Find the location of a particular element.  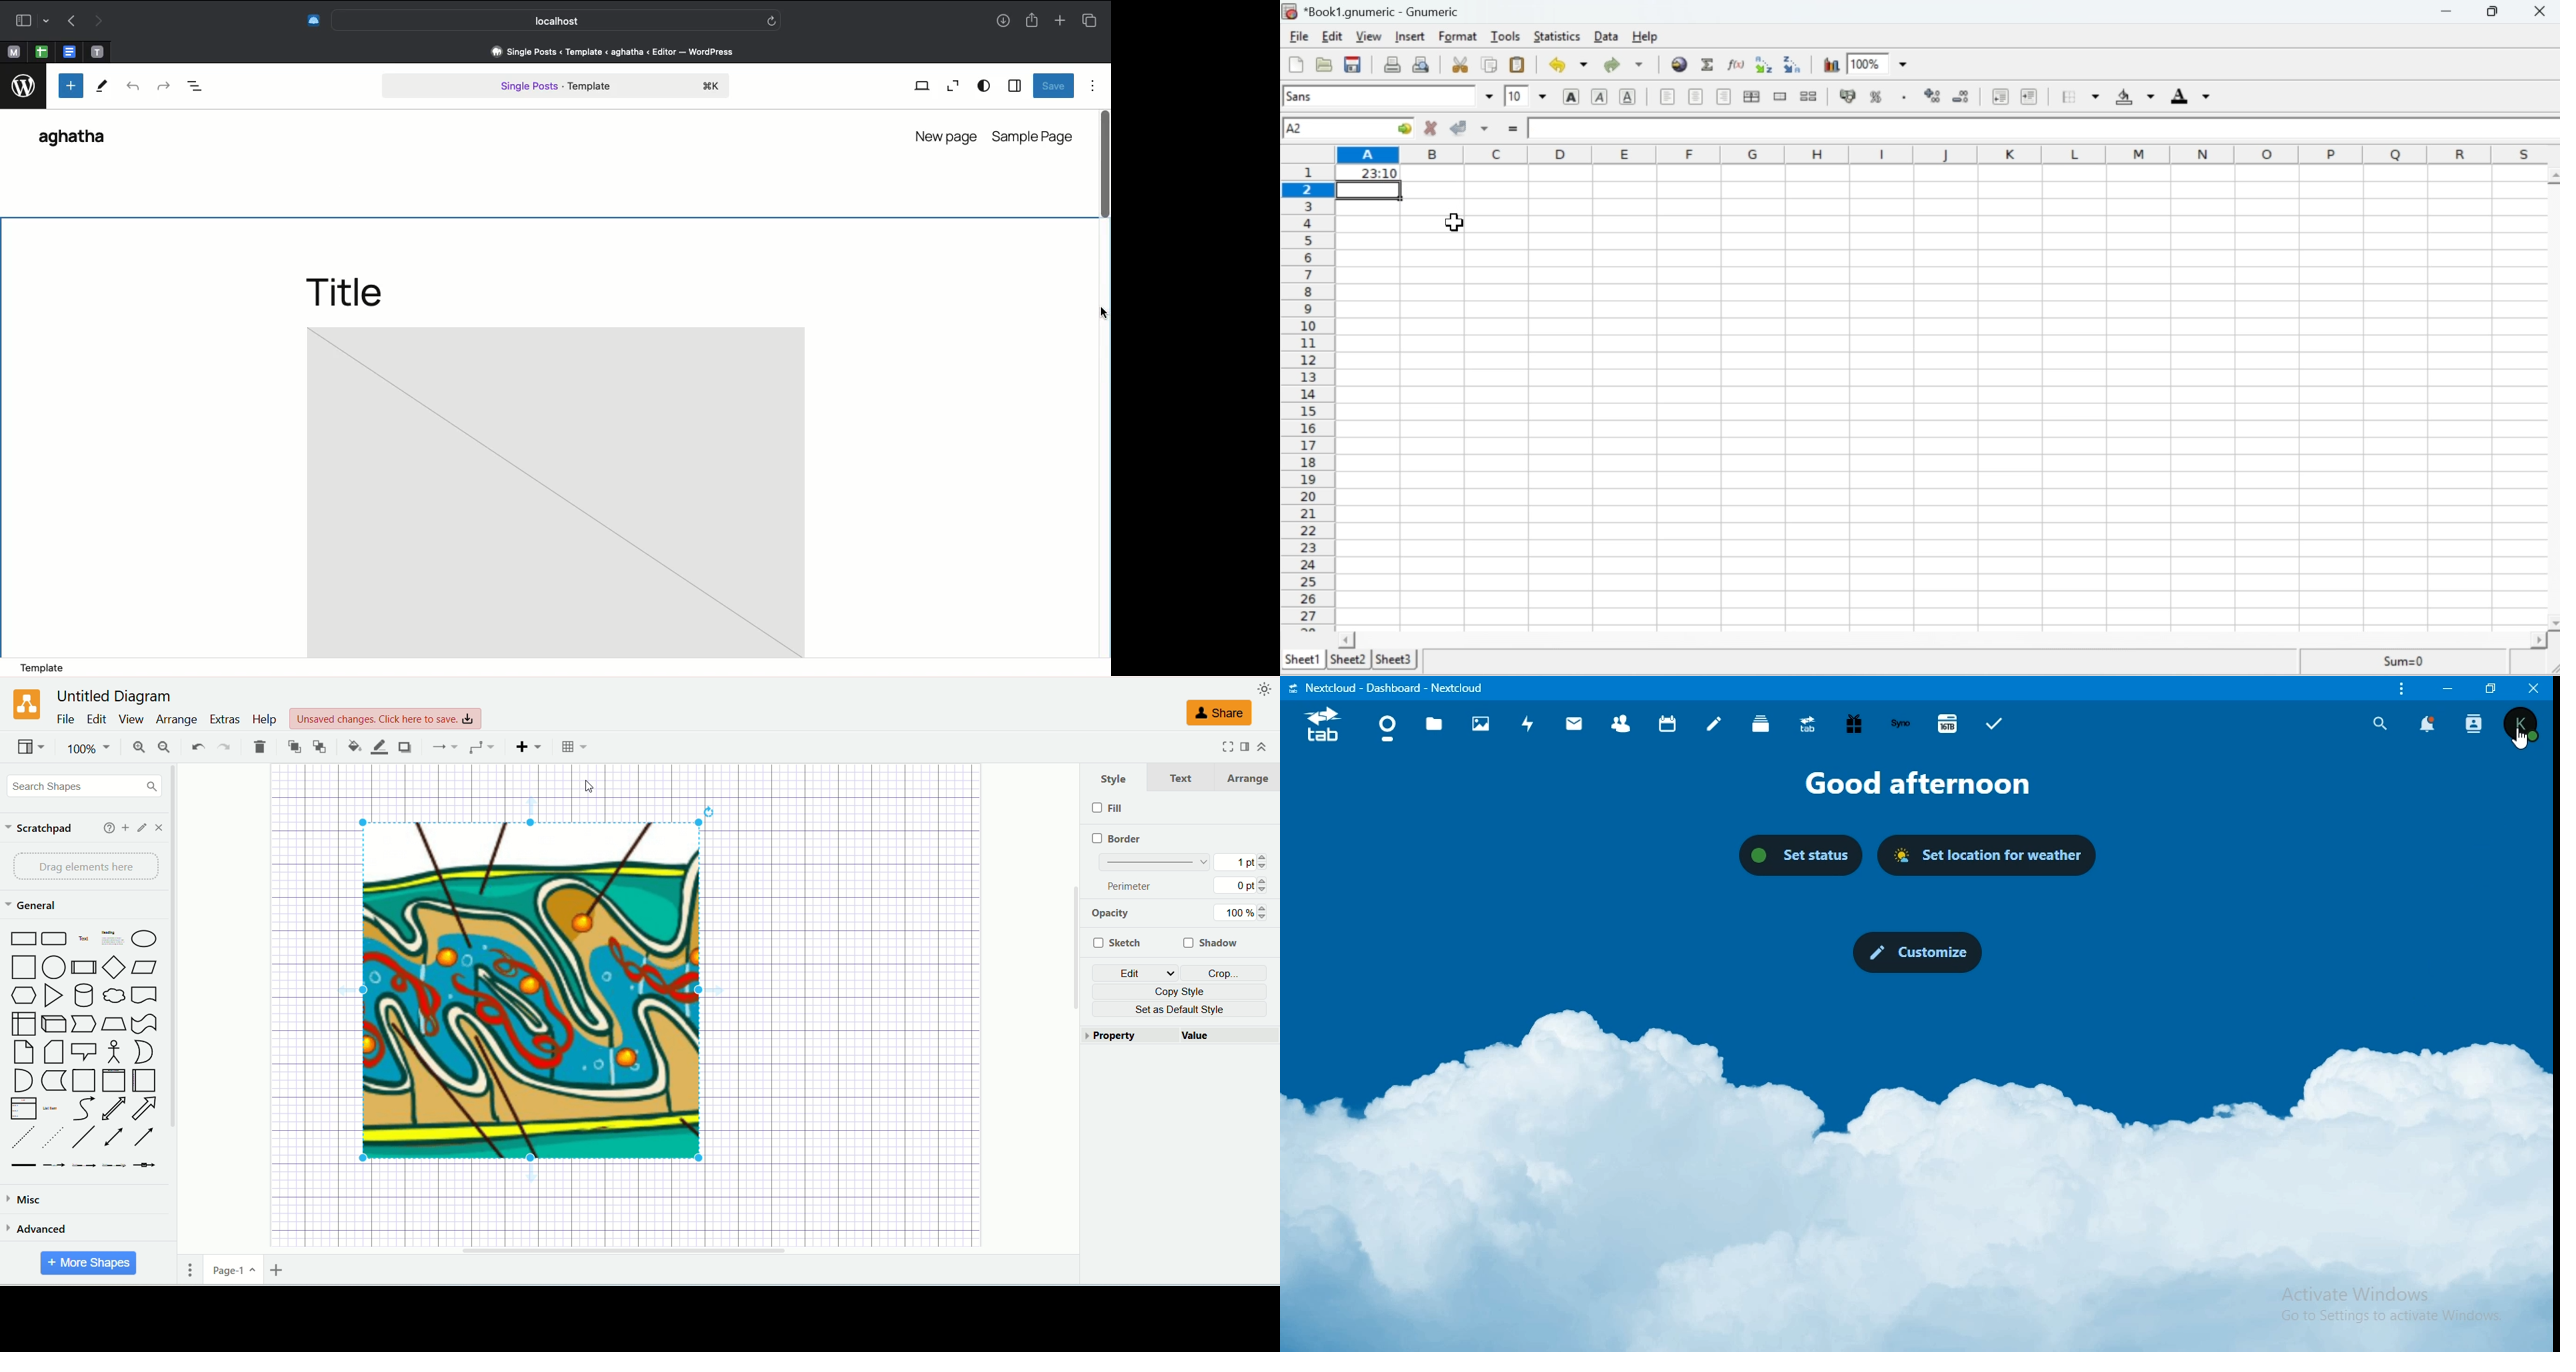

view is located at coordinates (129, 718).